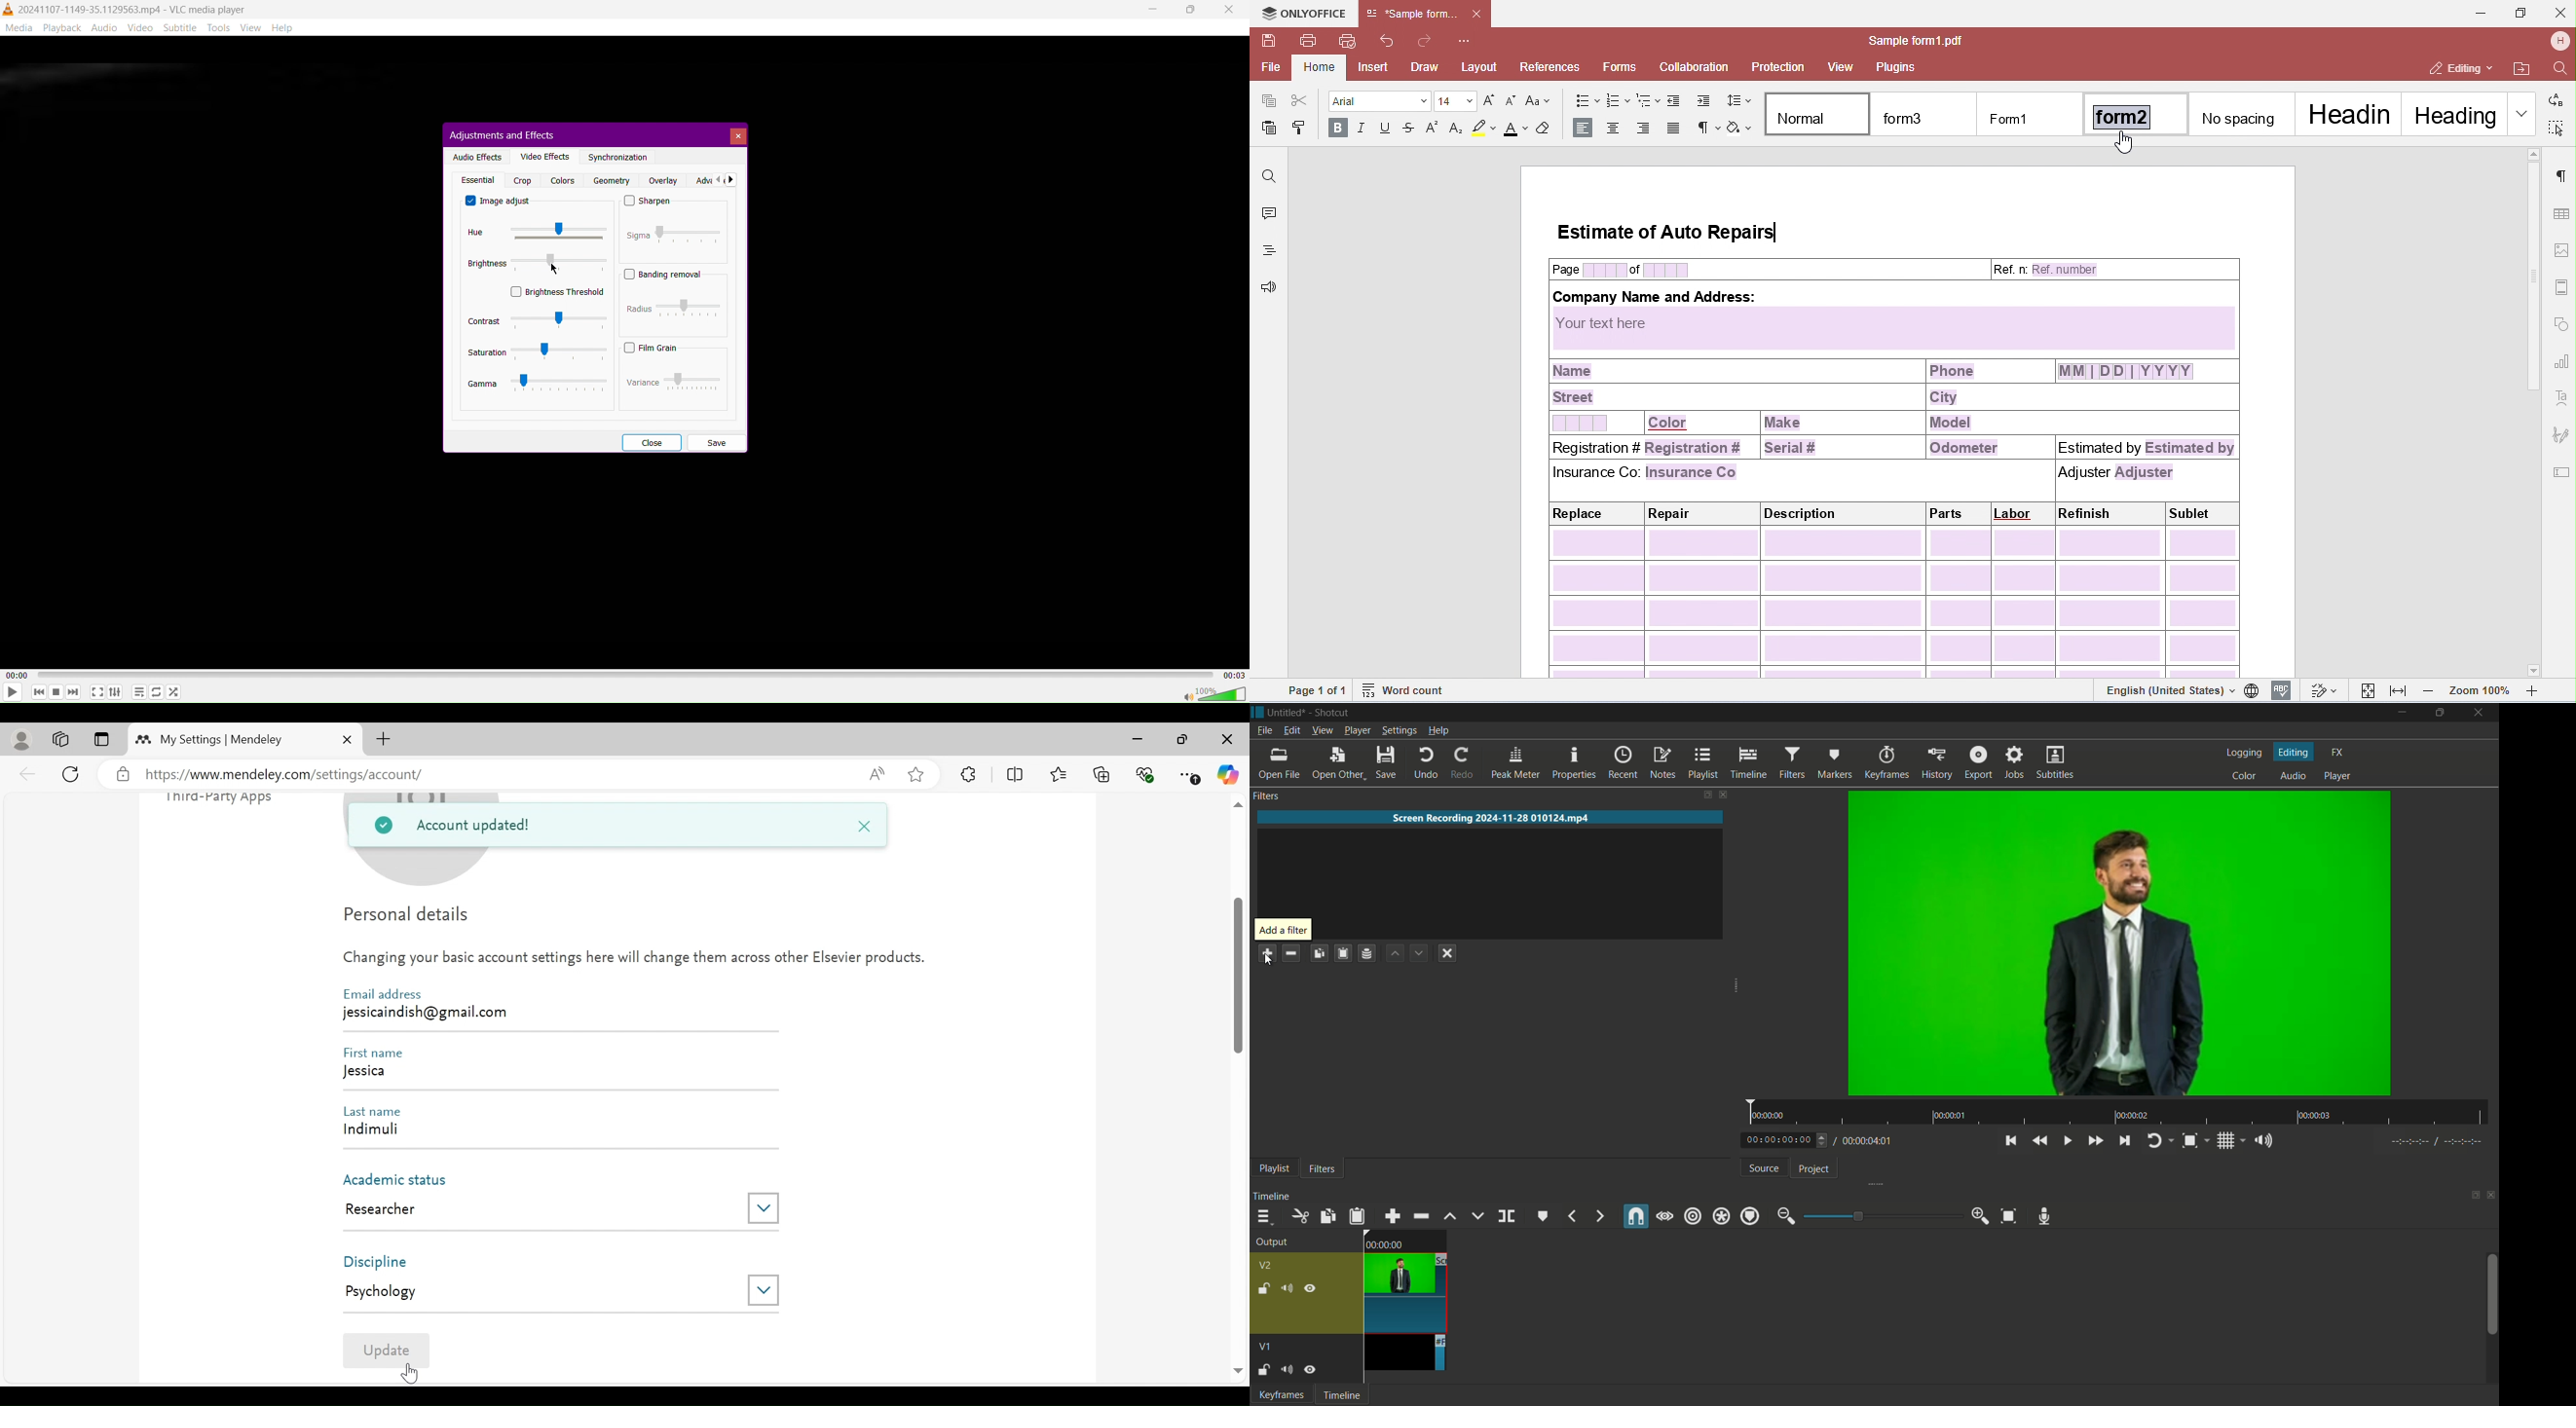  Describe the element at coordinates (1357, 730) in the screenshot. I see `player menu` at that location.